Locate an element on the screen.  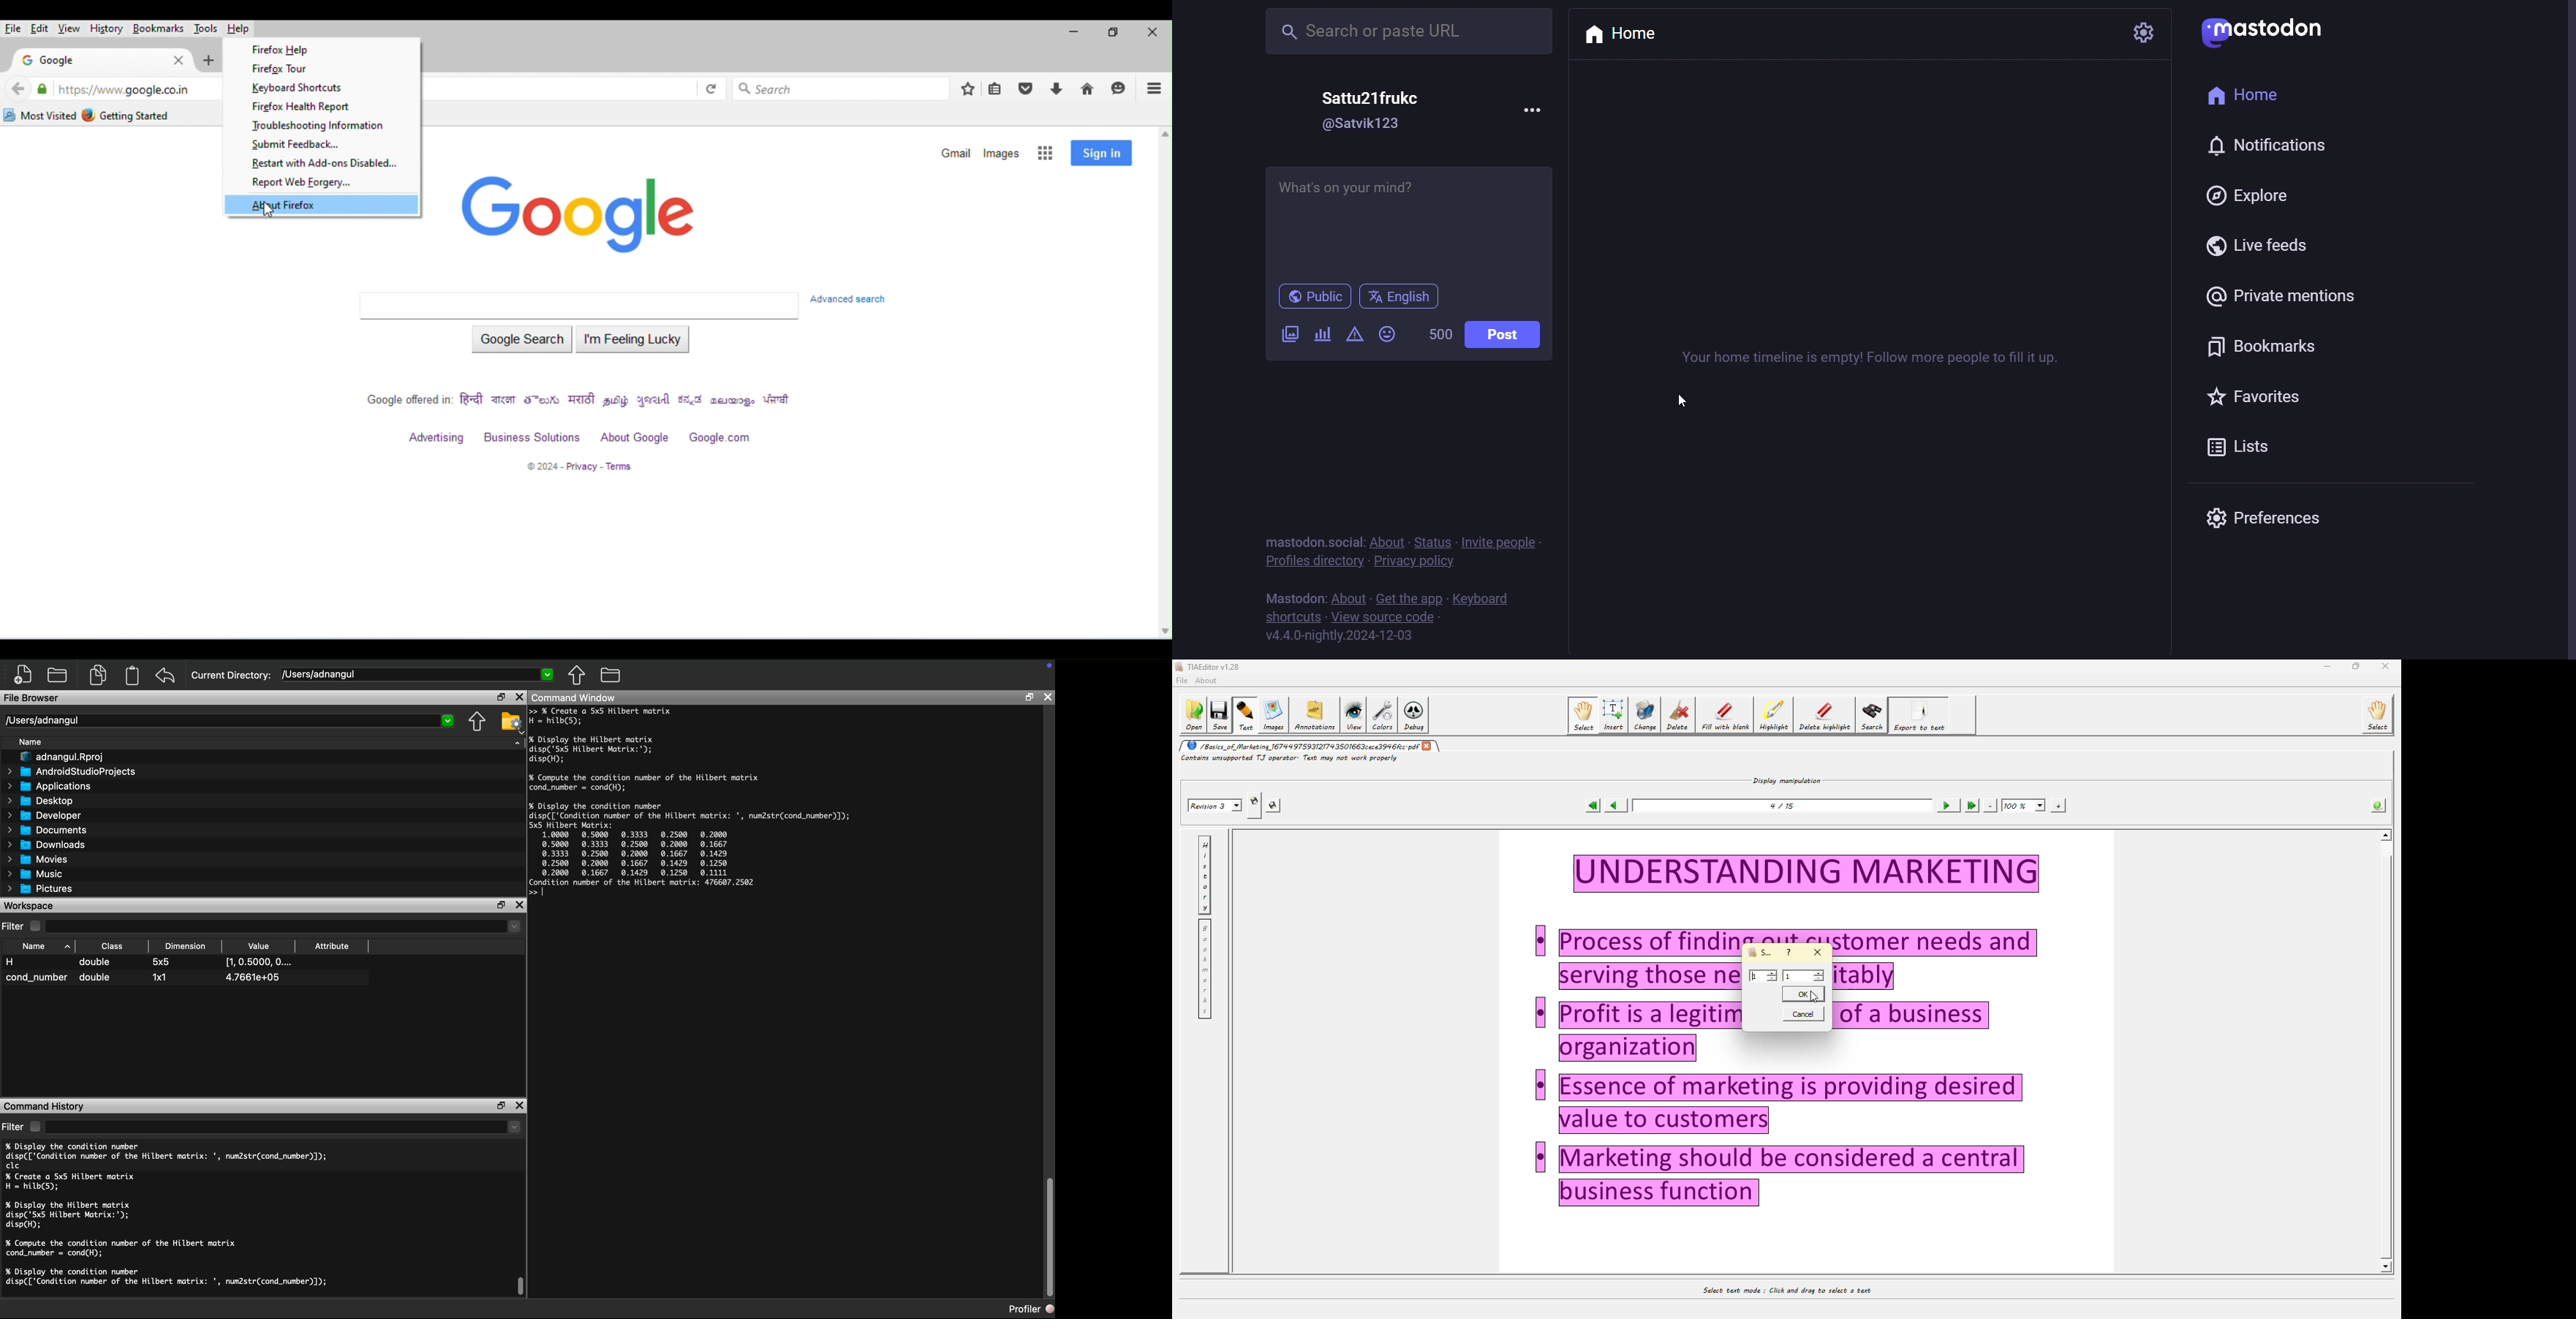
shortcut is located at coordinates (1289, 619).